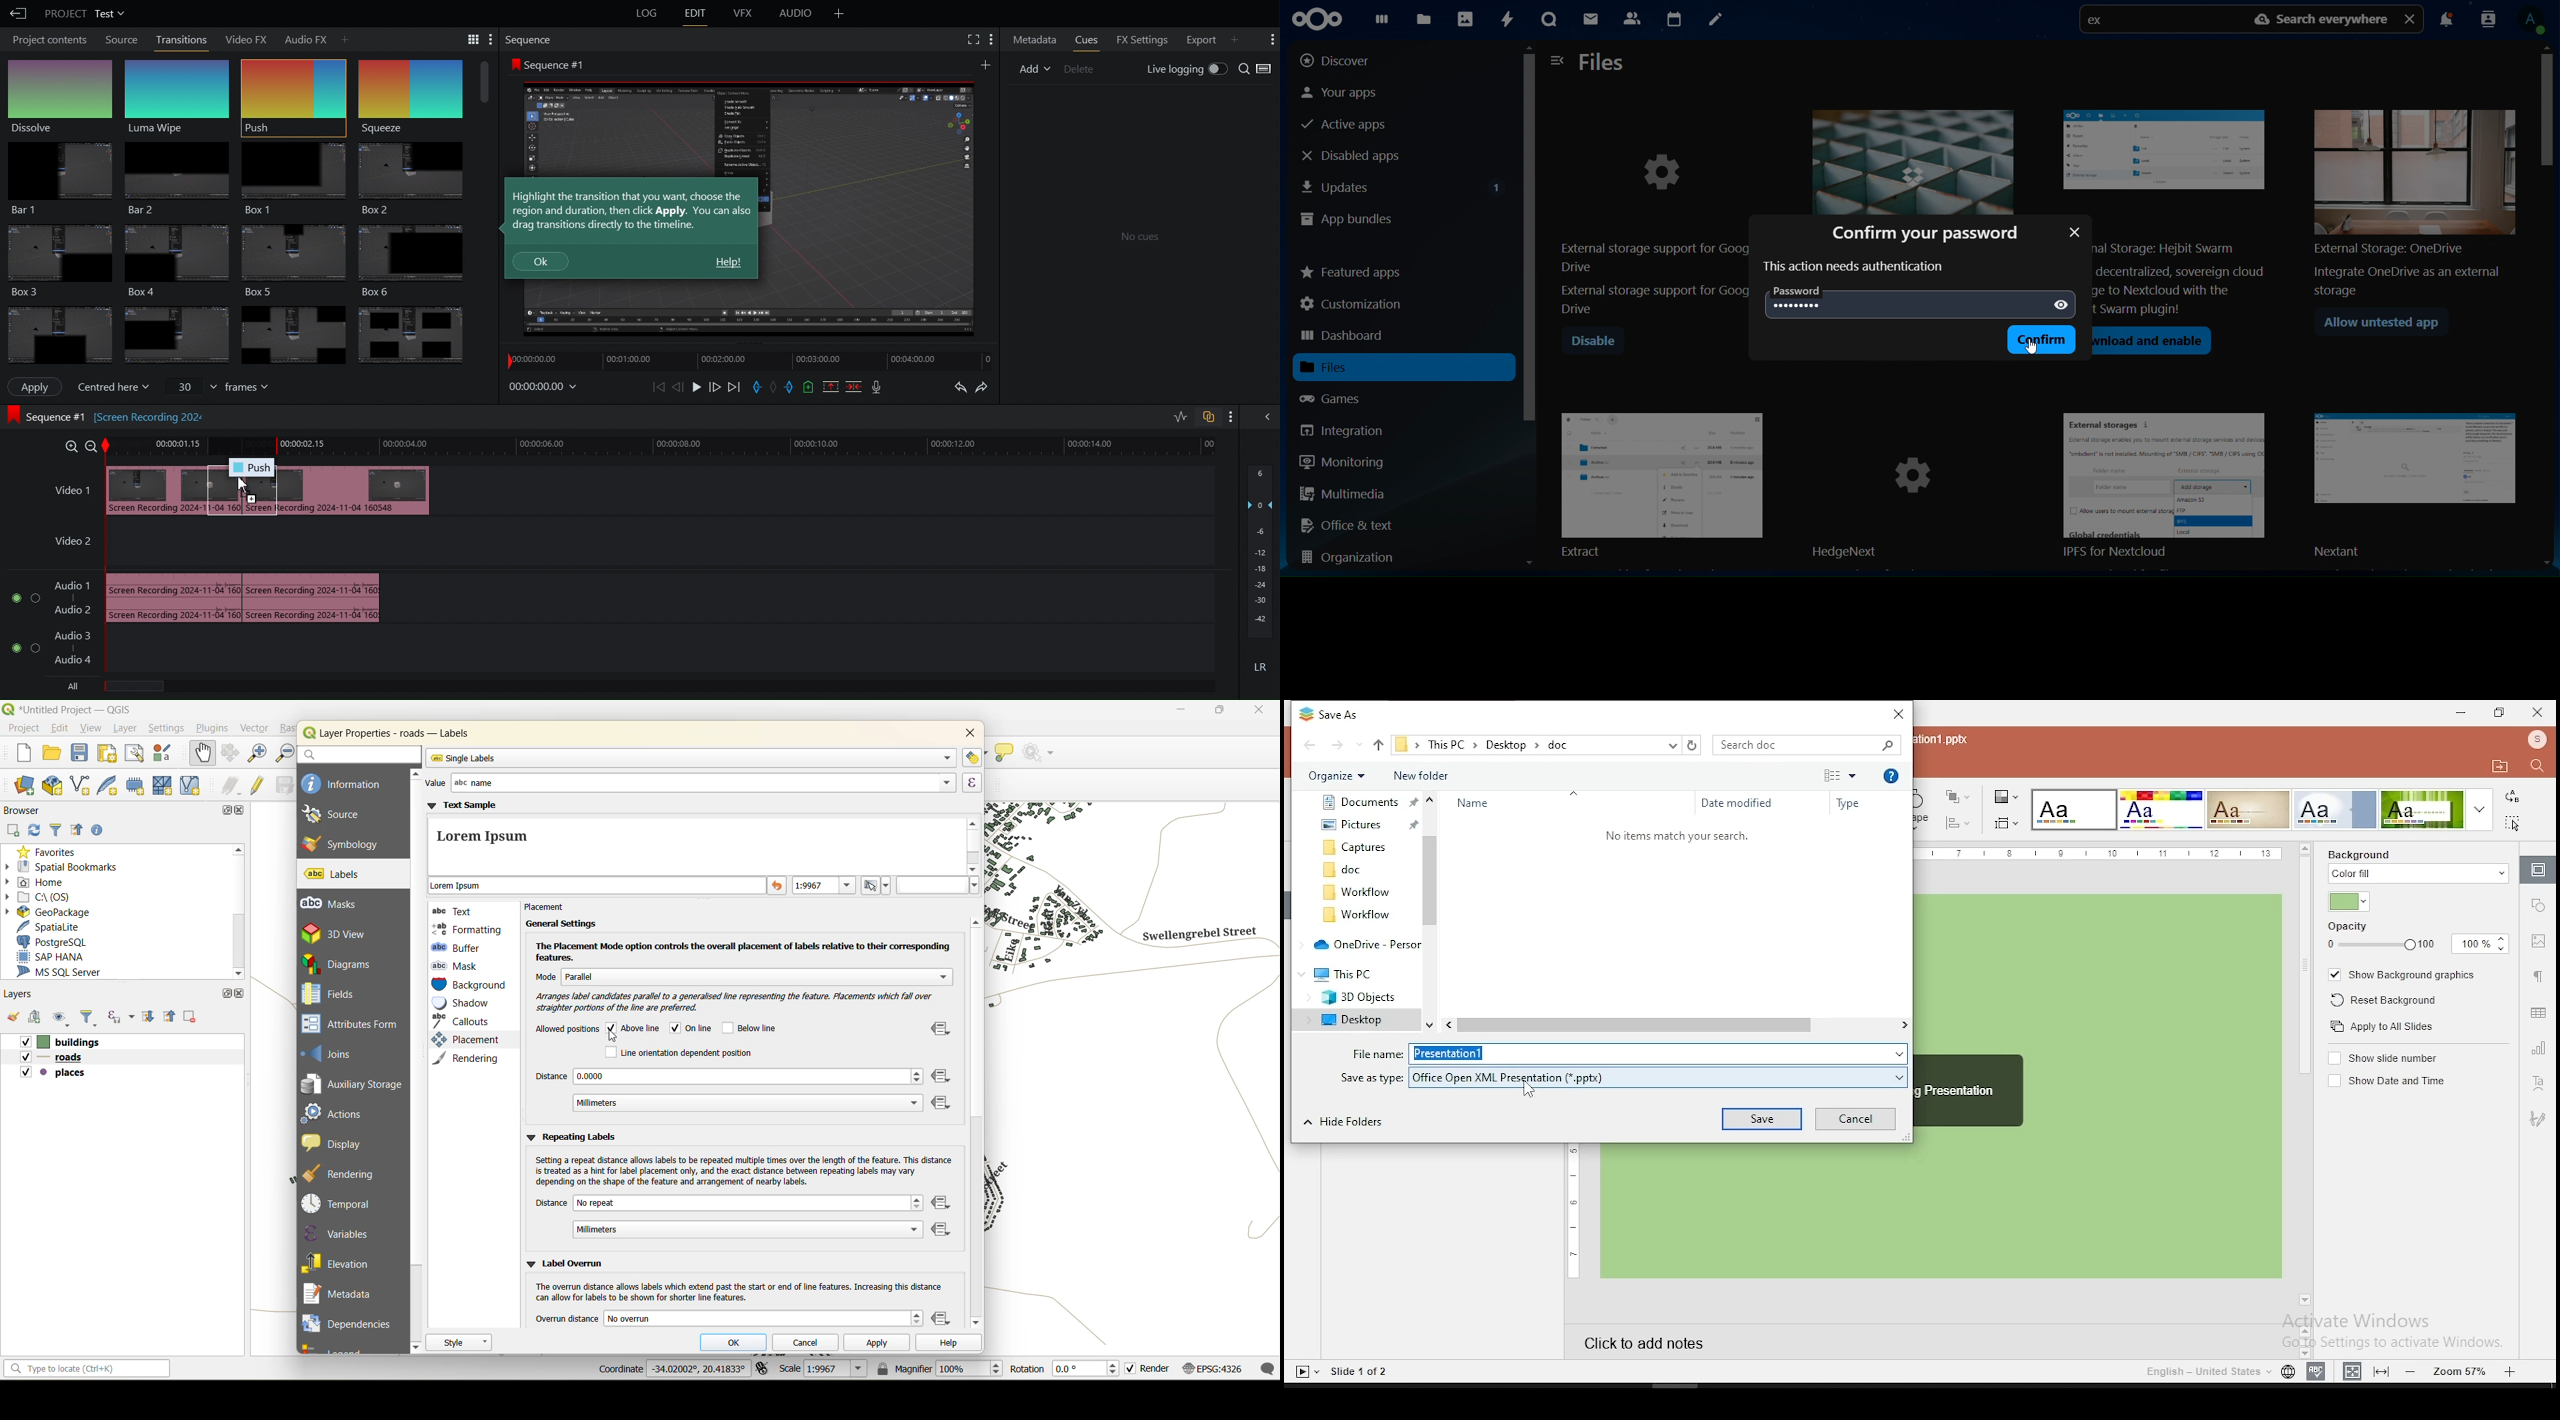 Image resolution: width=2576 pixels, height=1428 pixels. What do you see at coordinates (1086, 39) in the screenshot?
I see `Cues` at bounding box center [1086, 39].